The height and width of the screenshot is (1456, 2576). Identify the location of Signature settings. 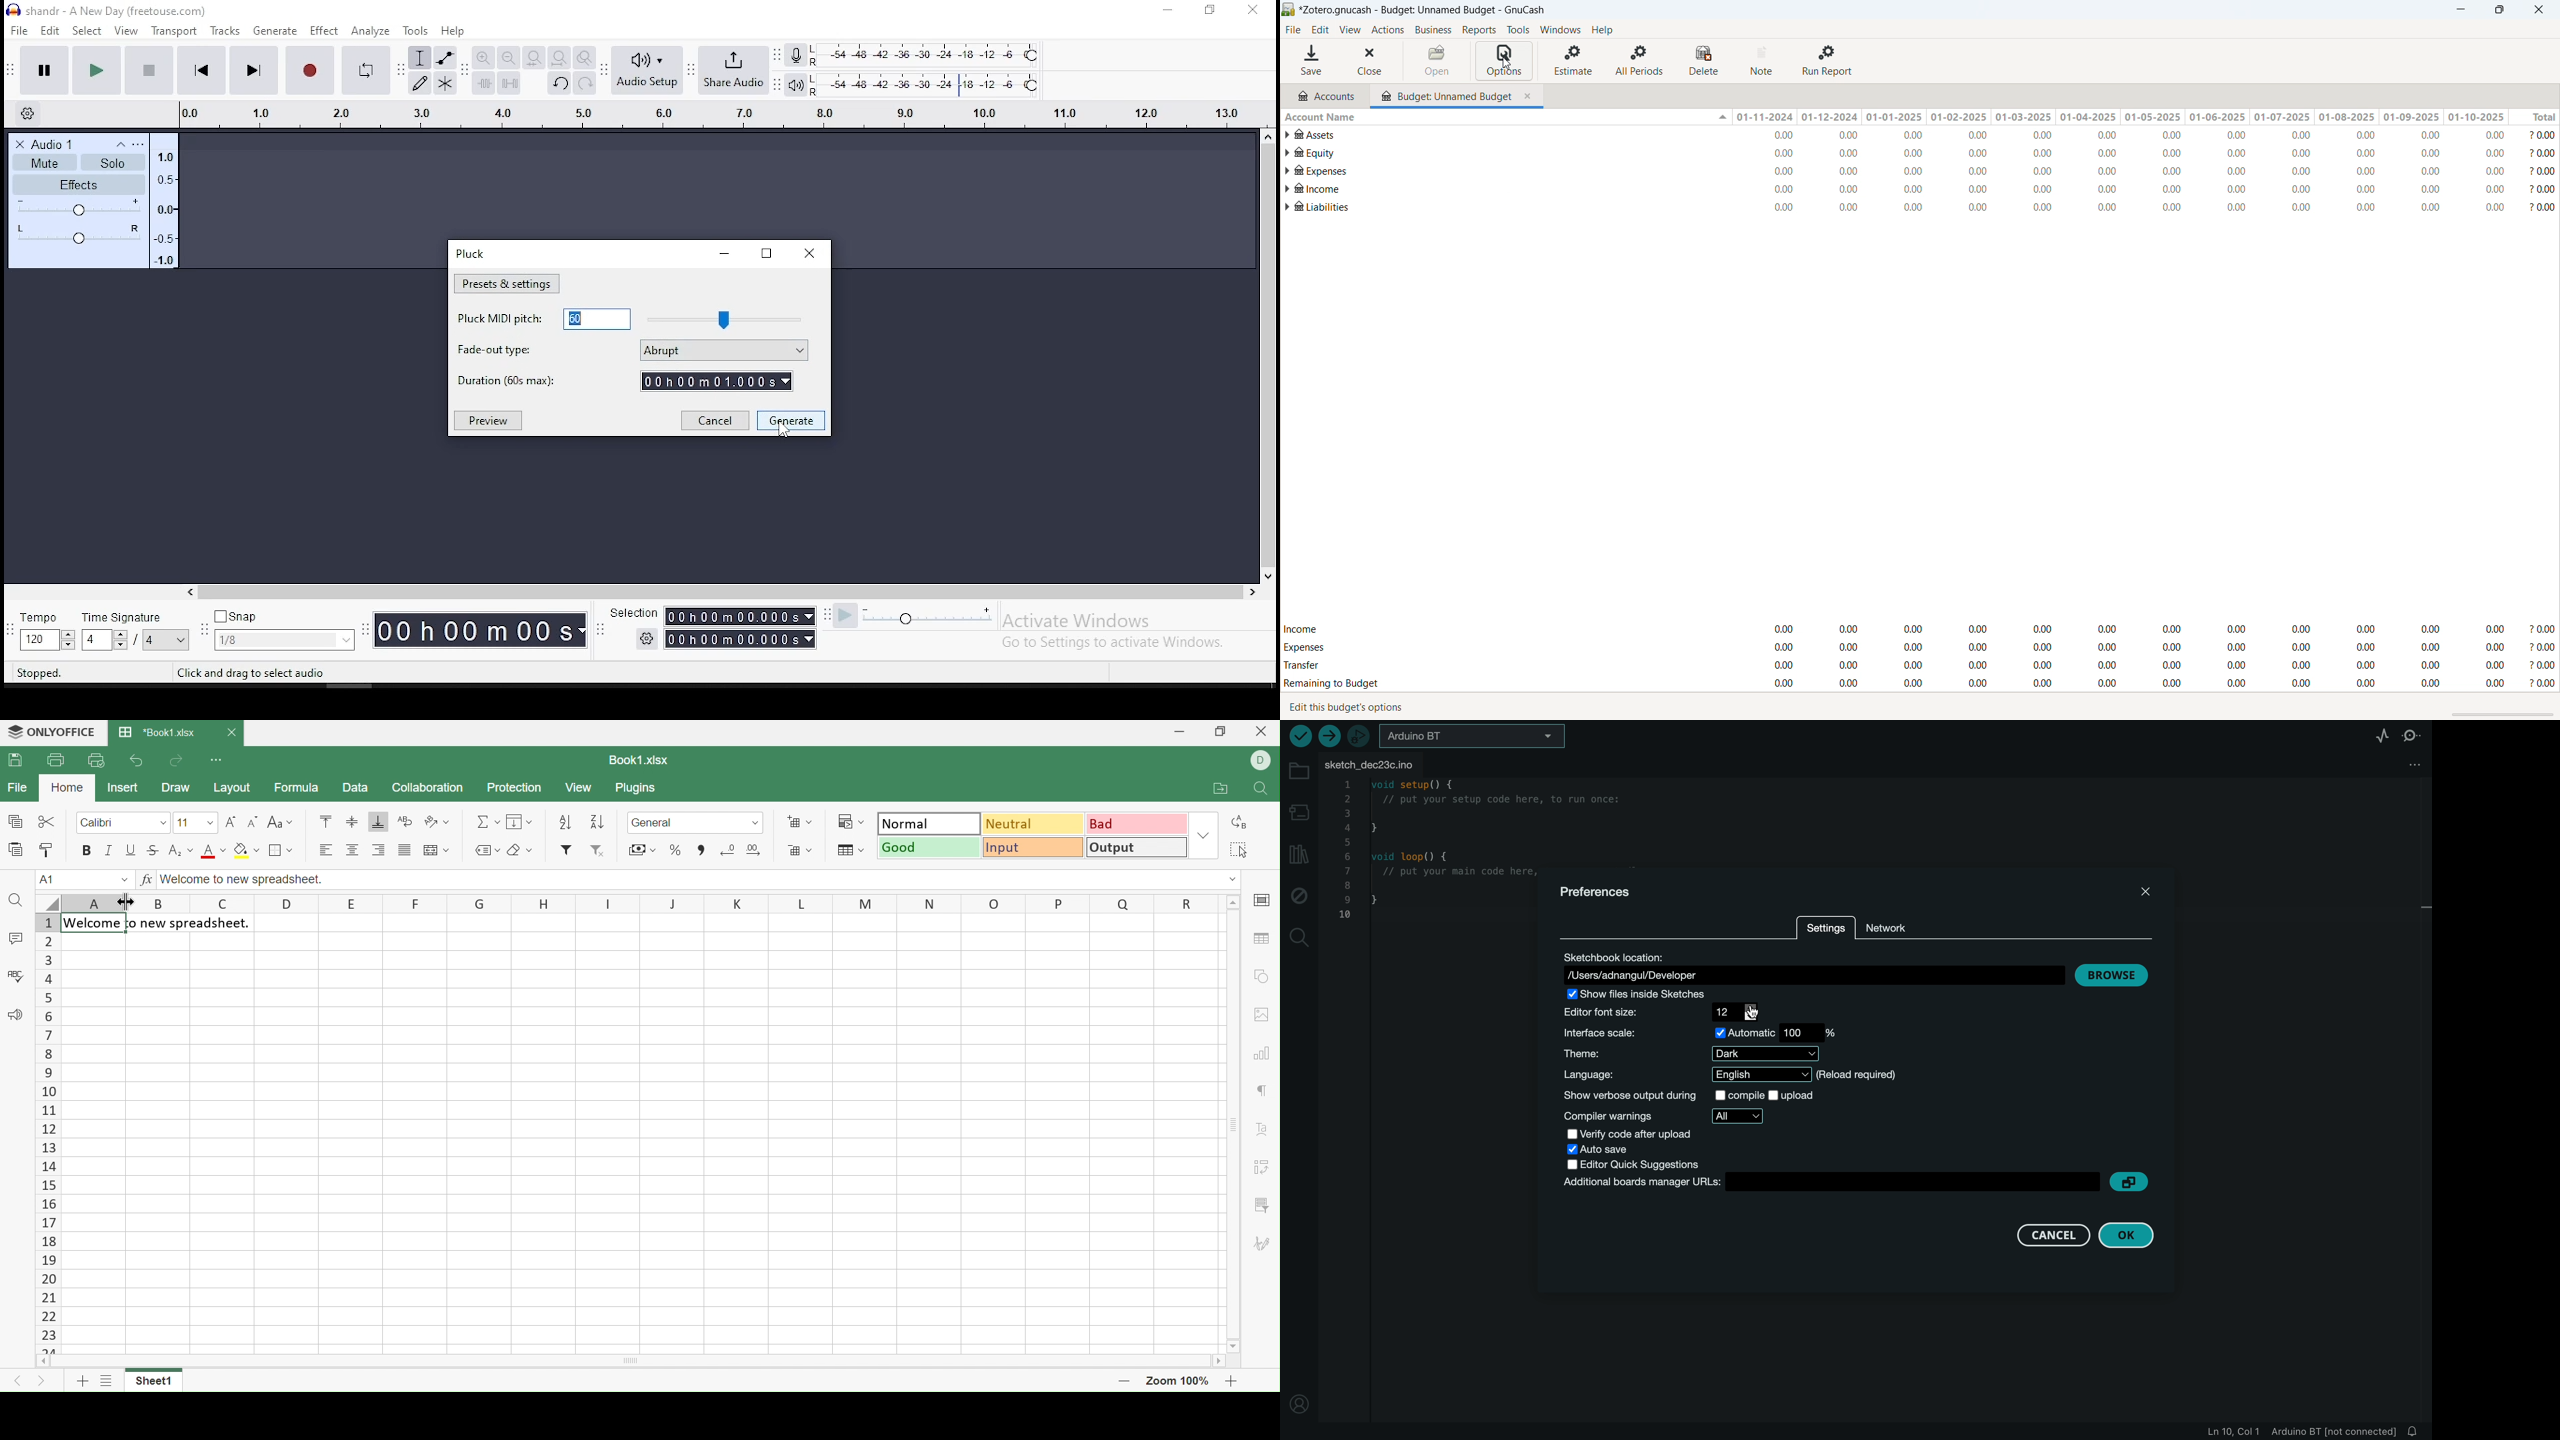
(1263, 1246).